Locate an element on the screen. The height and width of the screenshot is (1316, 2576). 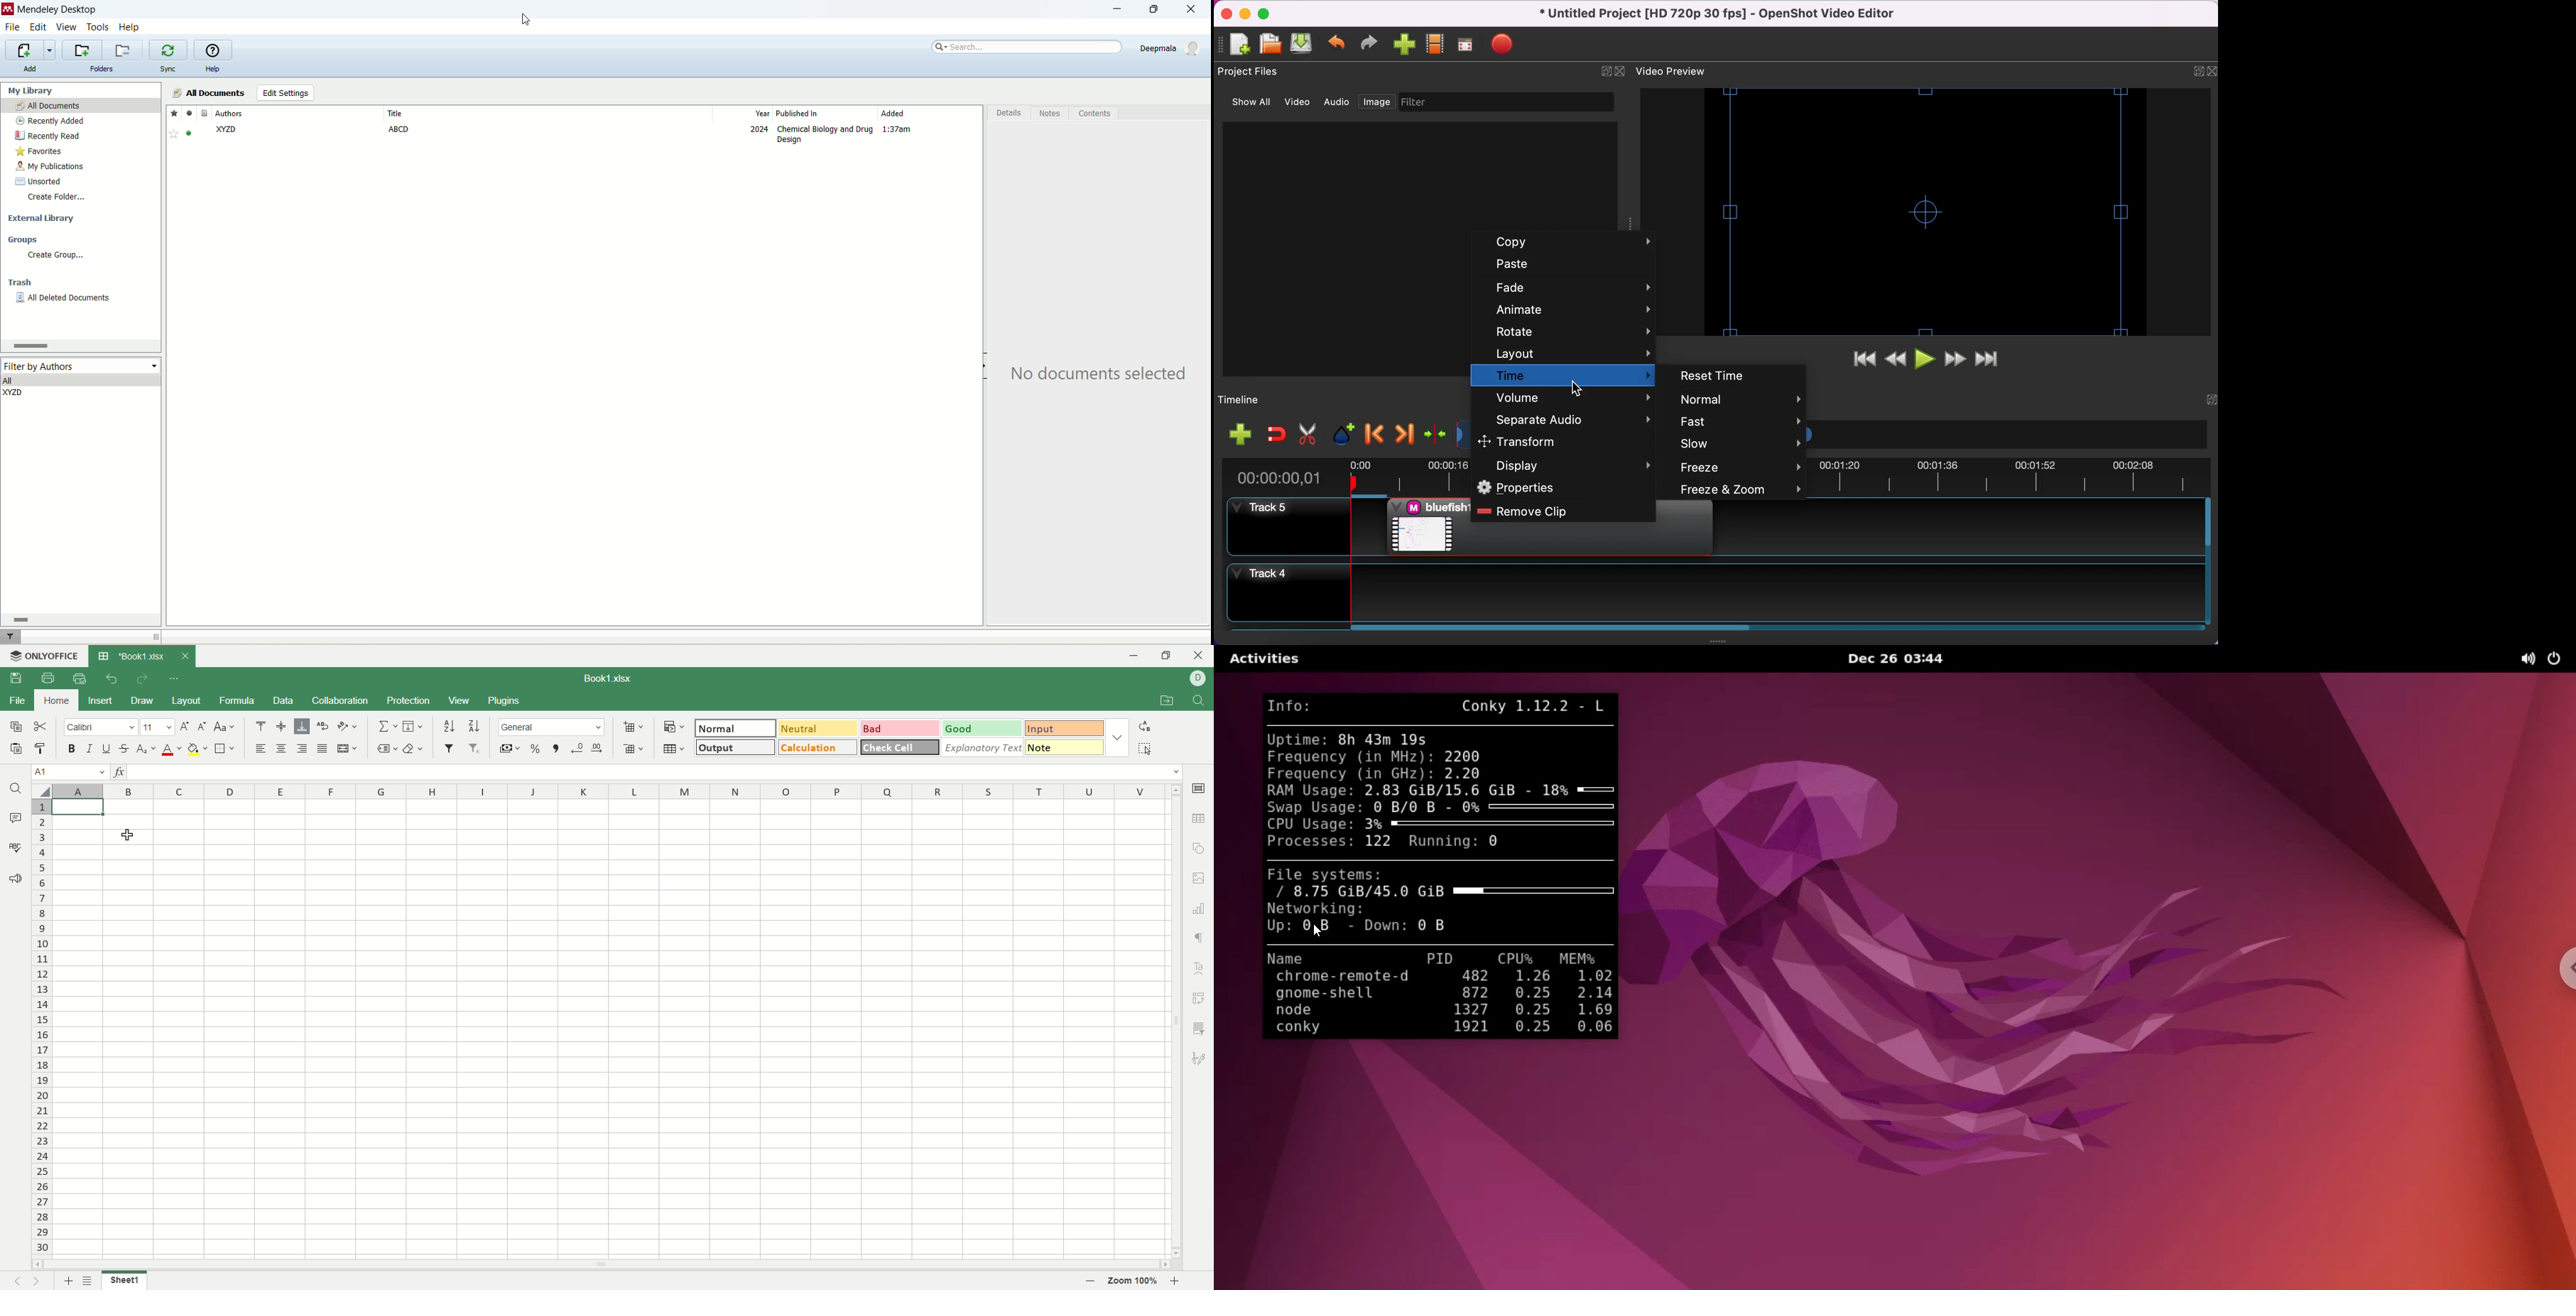
cell name is located at coordinates (71, 772).